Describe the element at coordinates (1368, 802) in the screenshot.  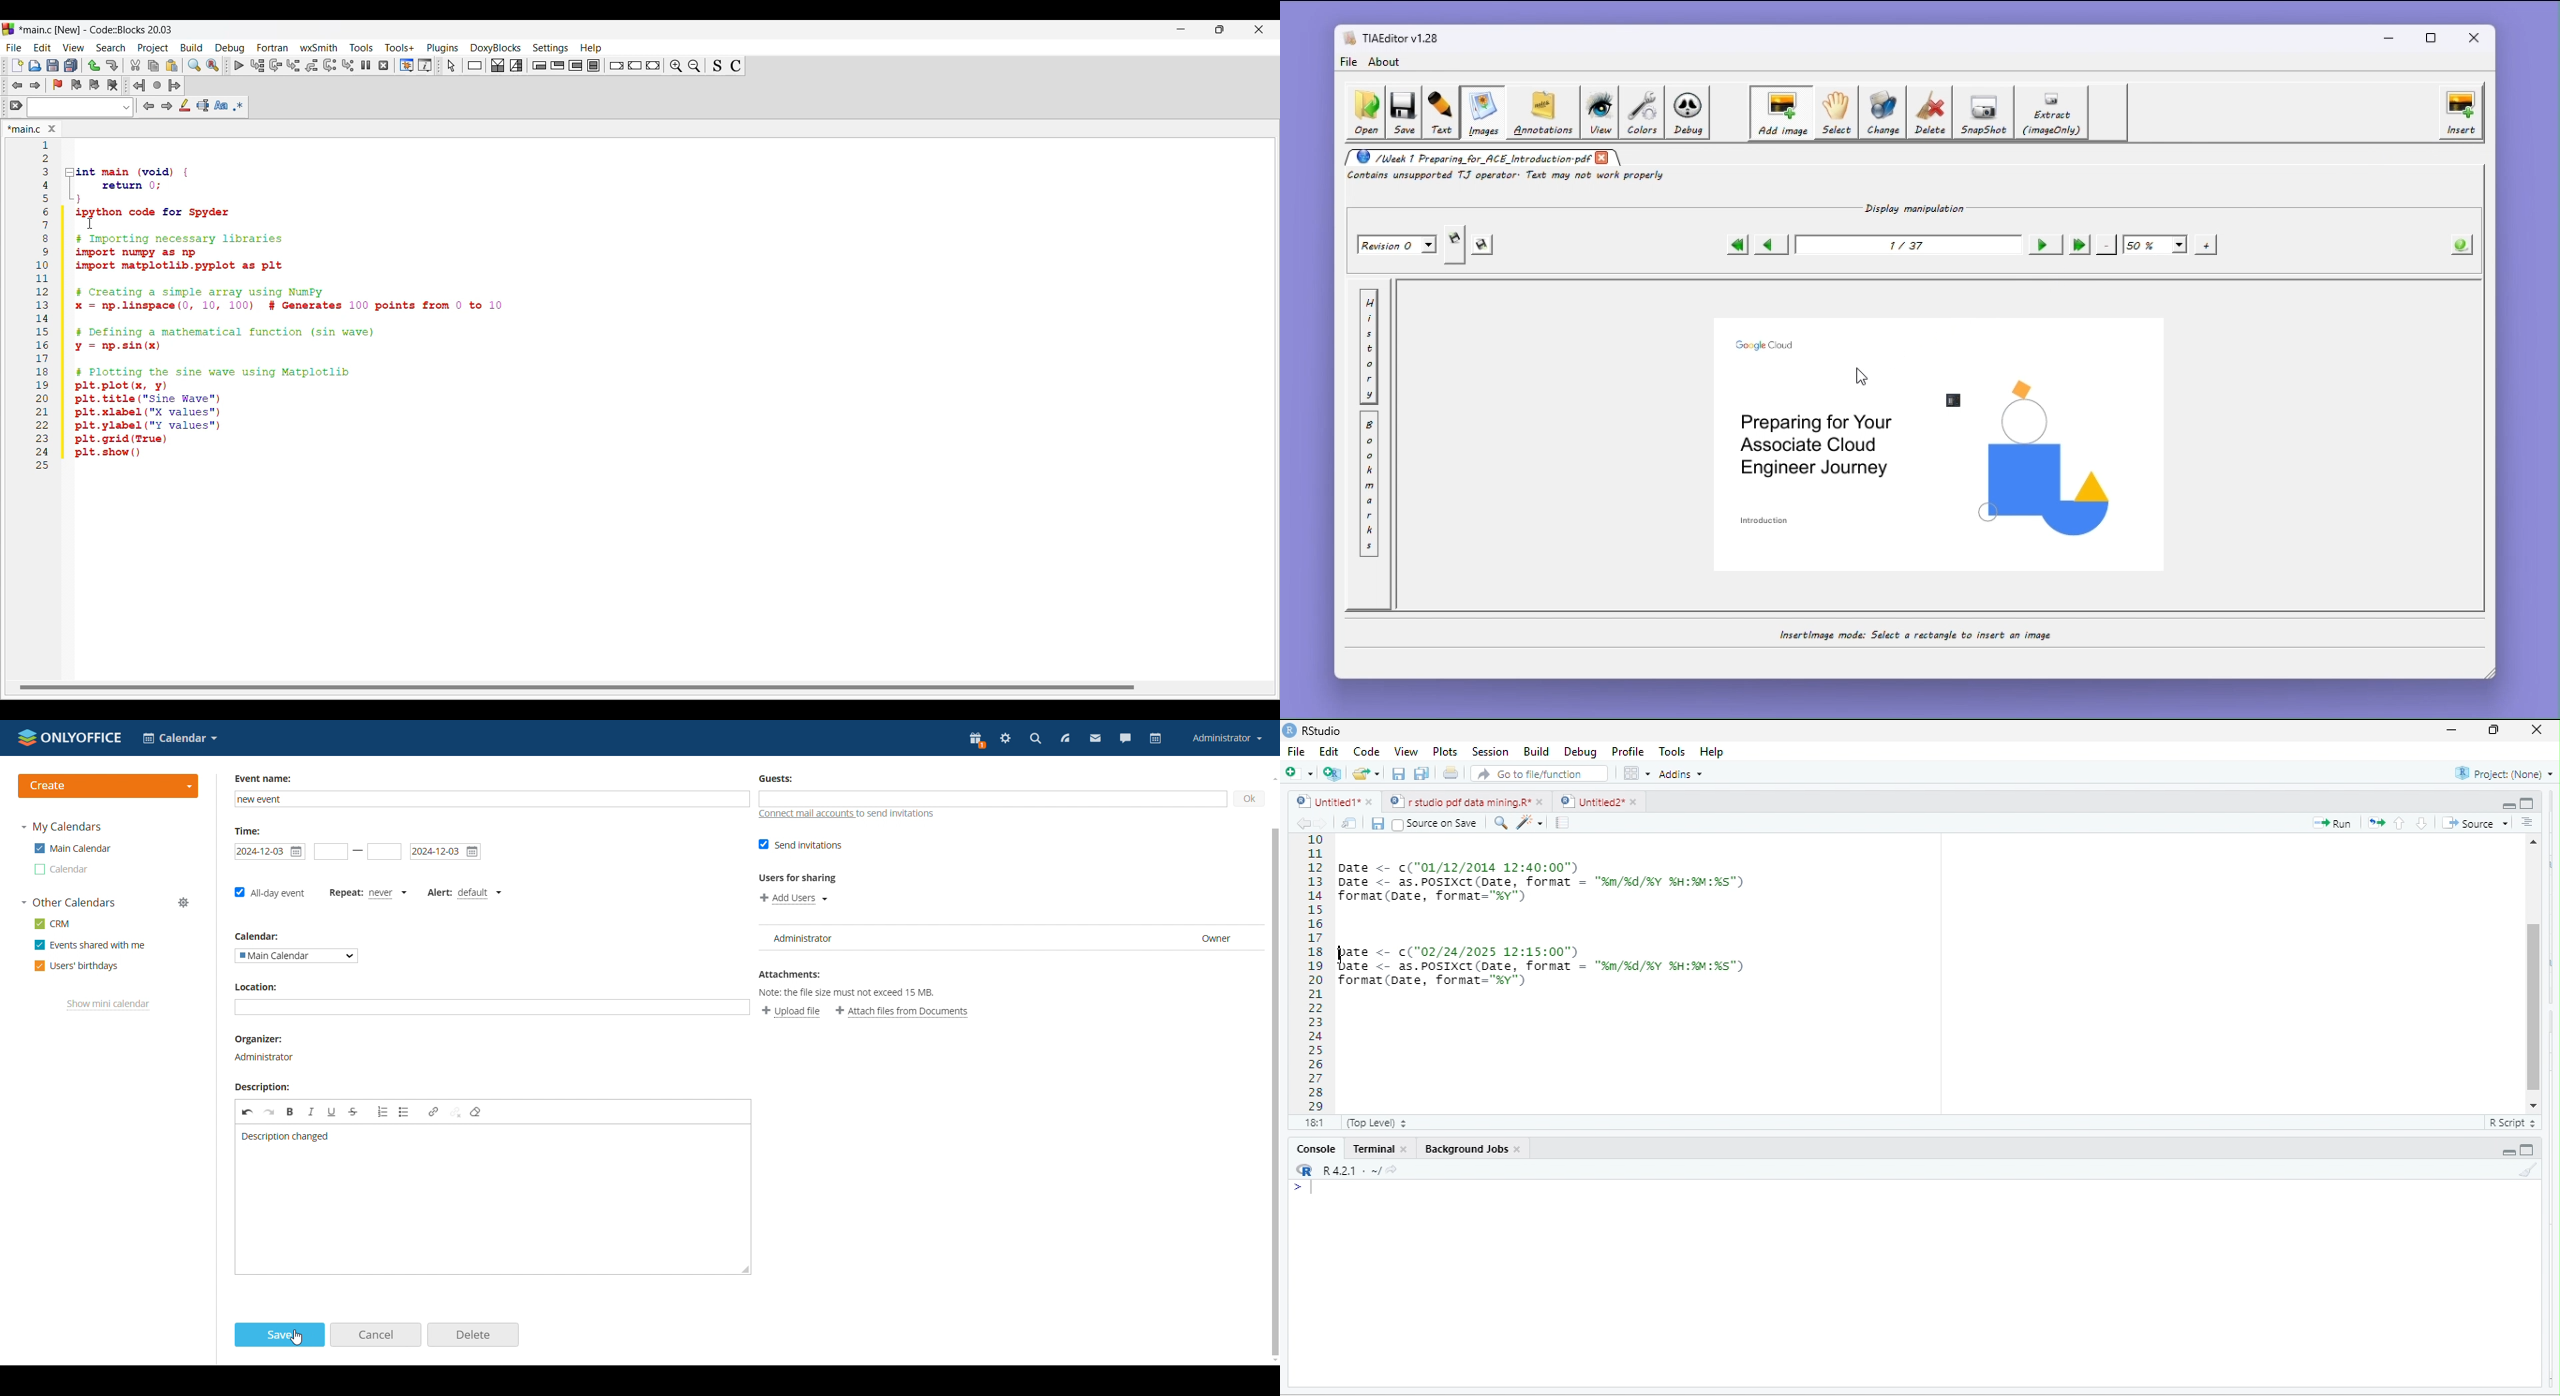
I see `close` at that location.